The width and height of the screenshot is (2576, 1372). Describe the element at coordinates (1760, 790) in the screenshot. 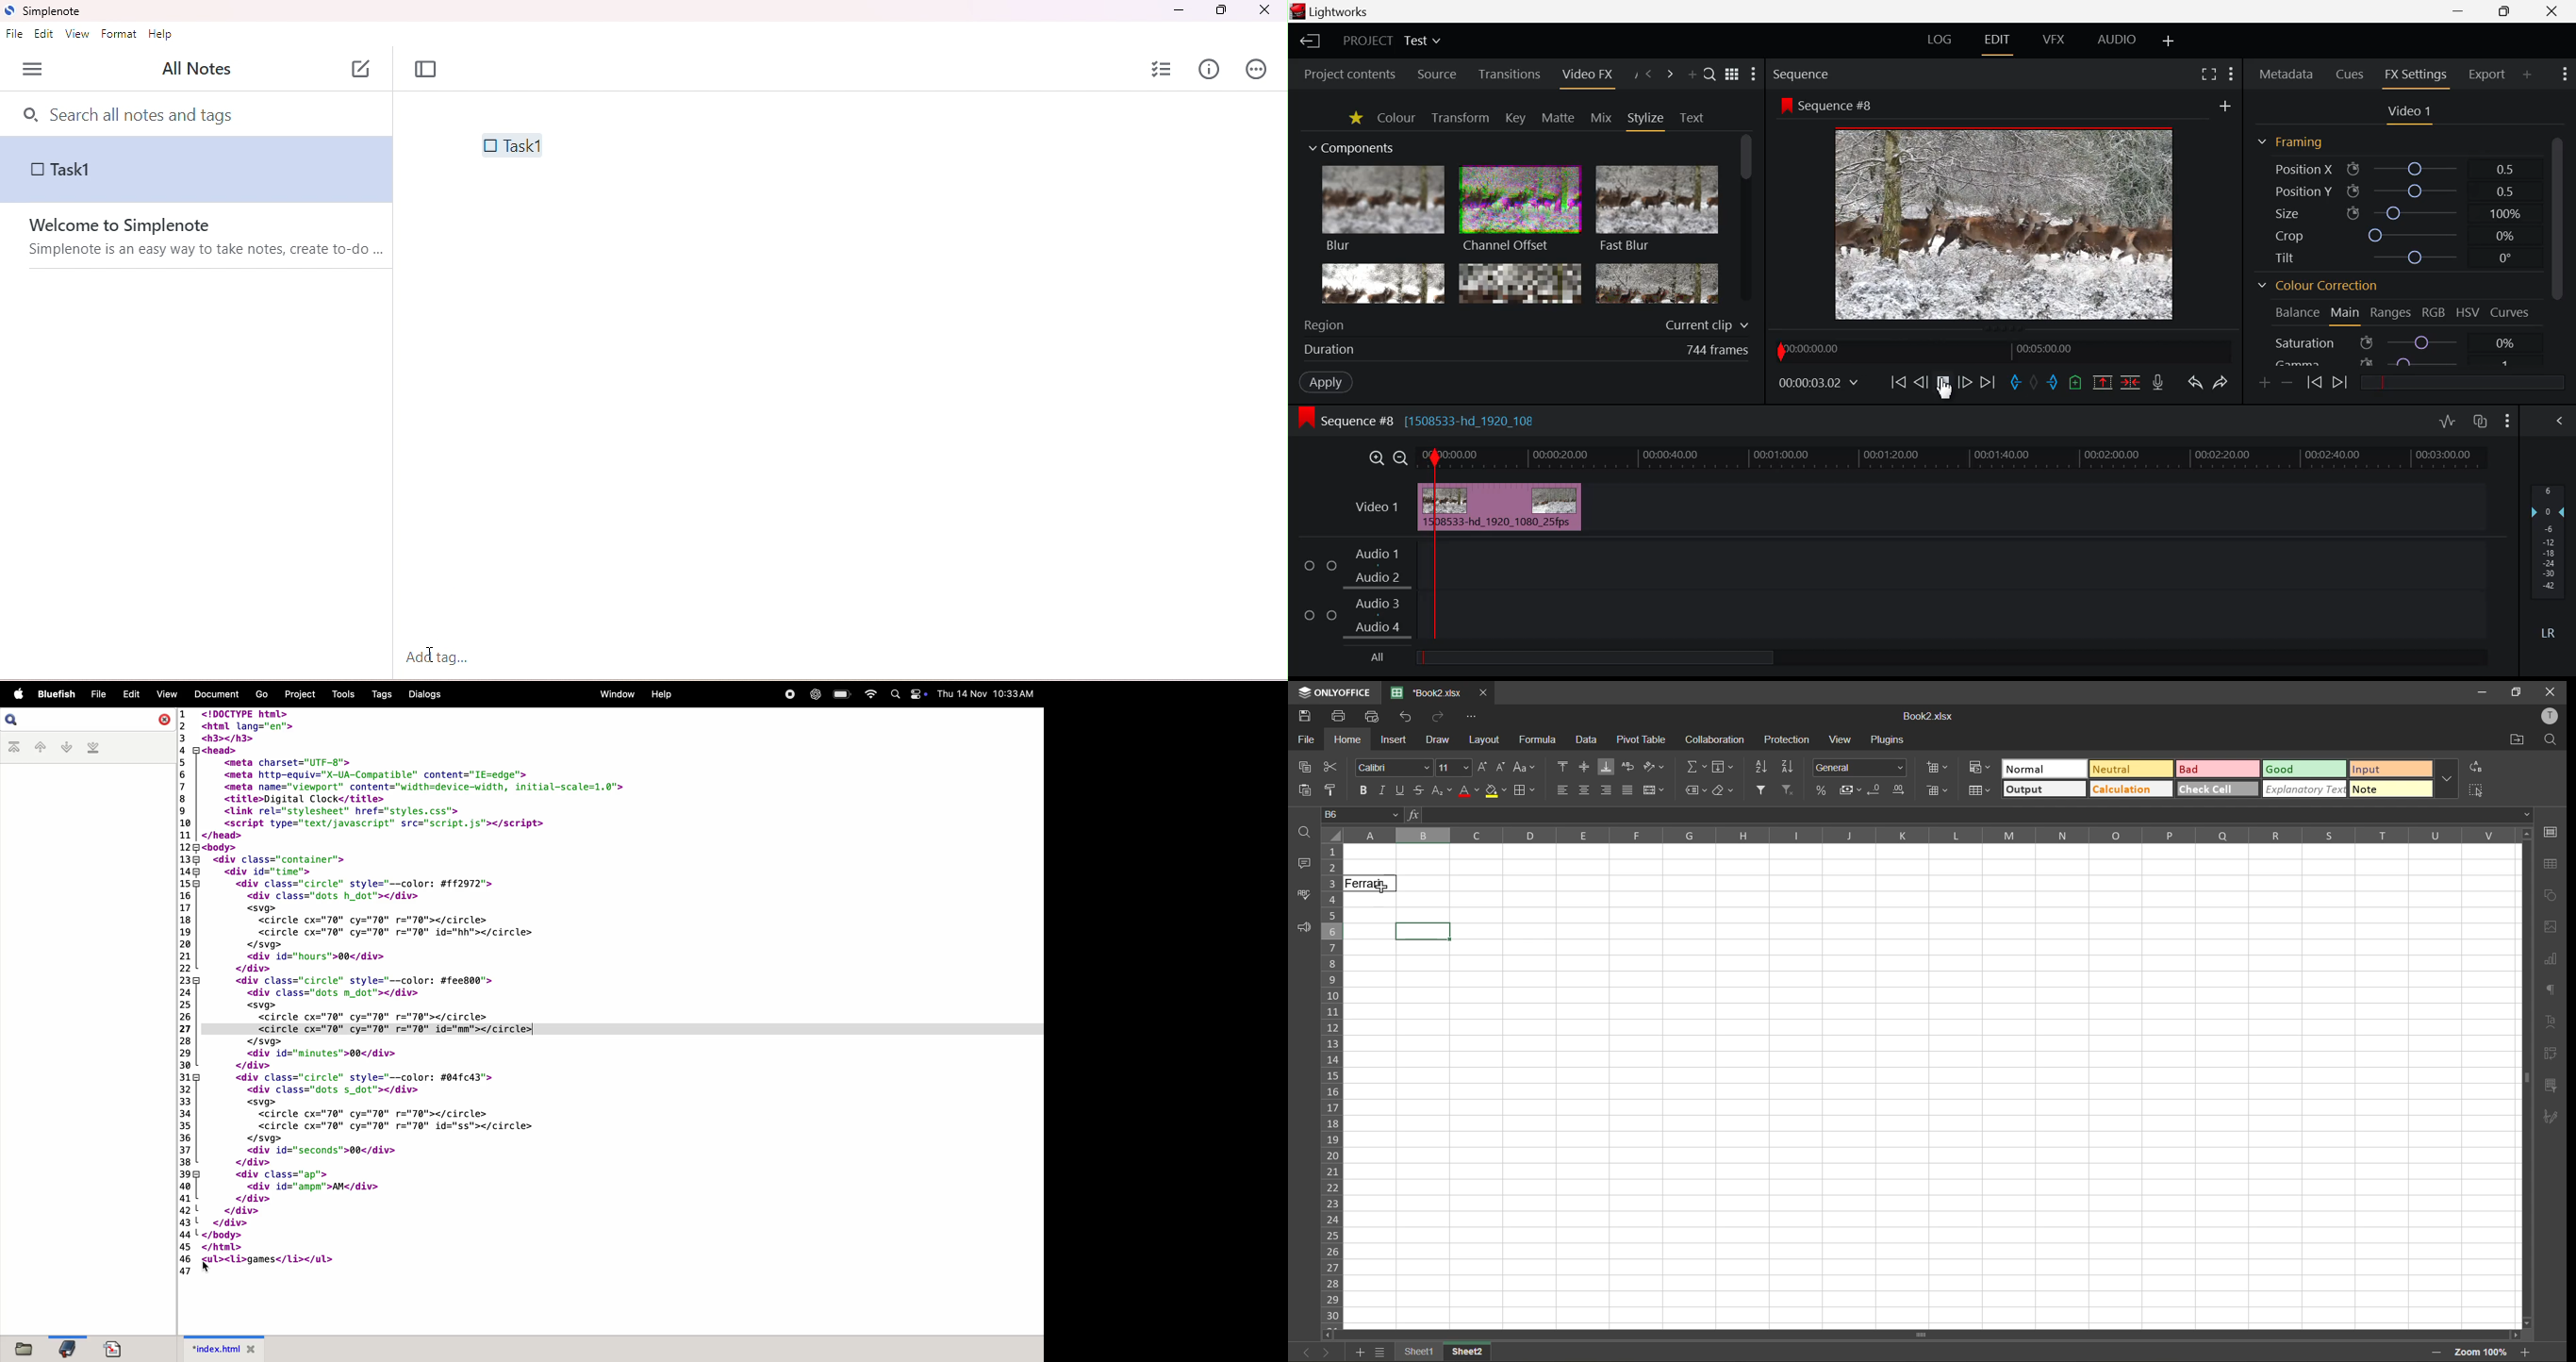

I see `filter` at that location.